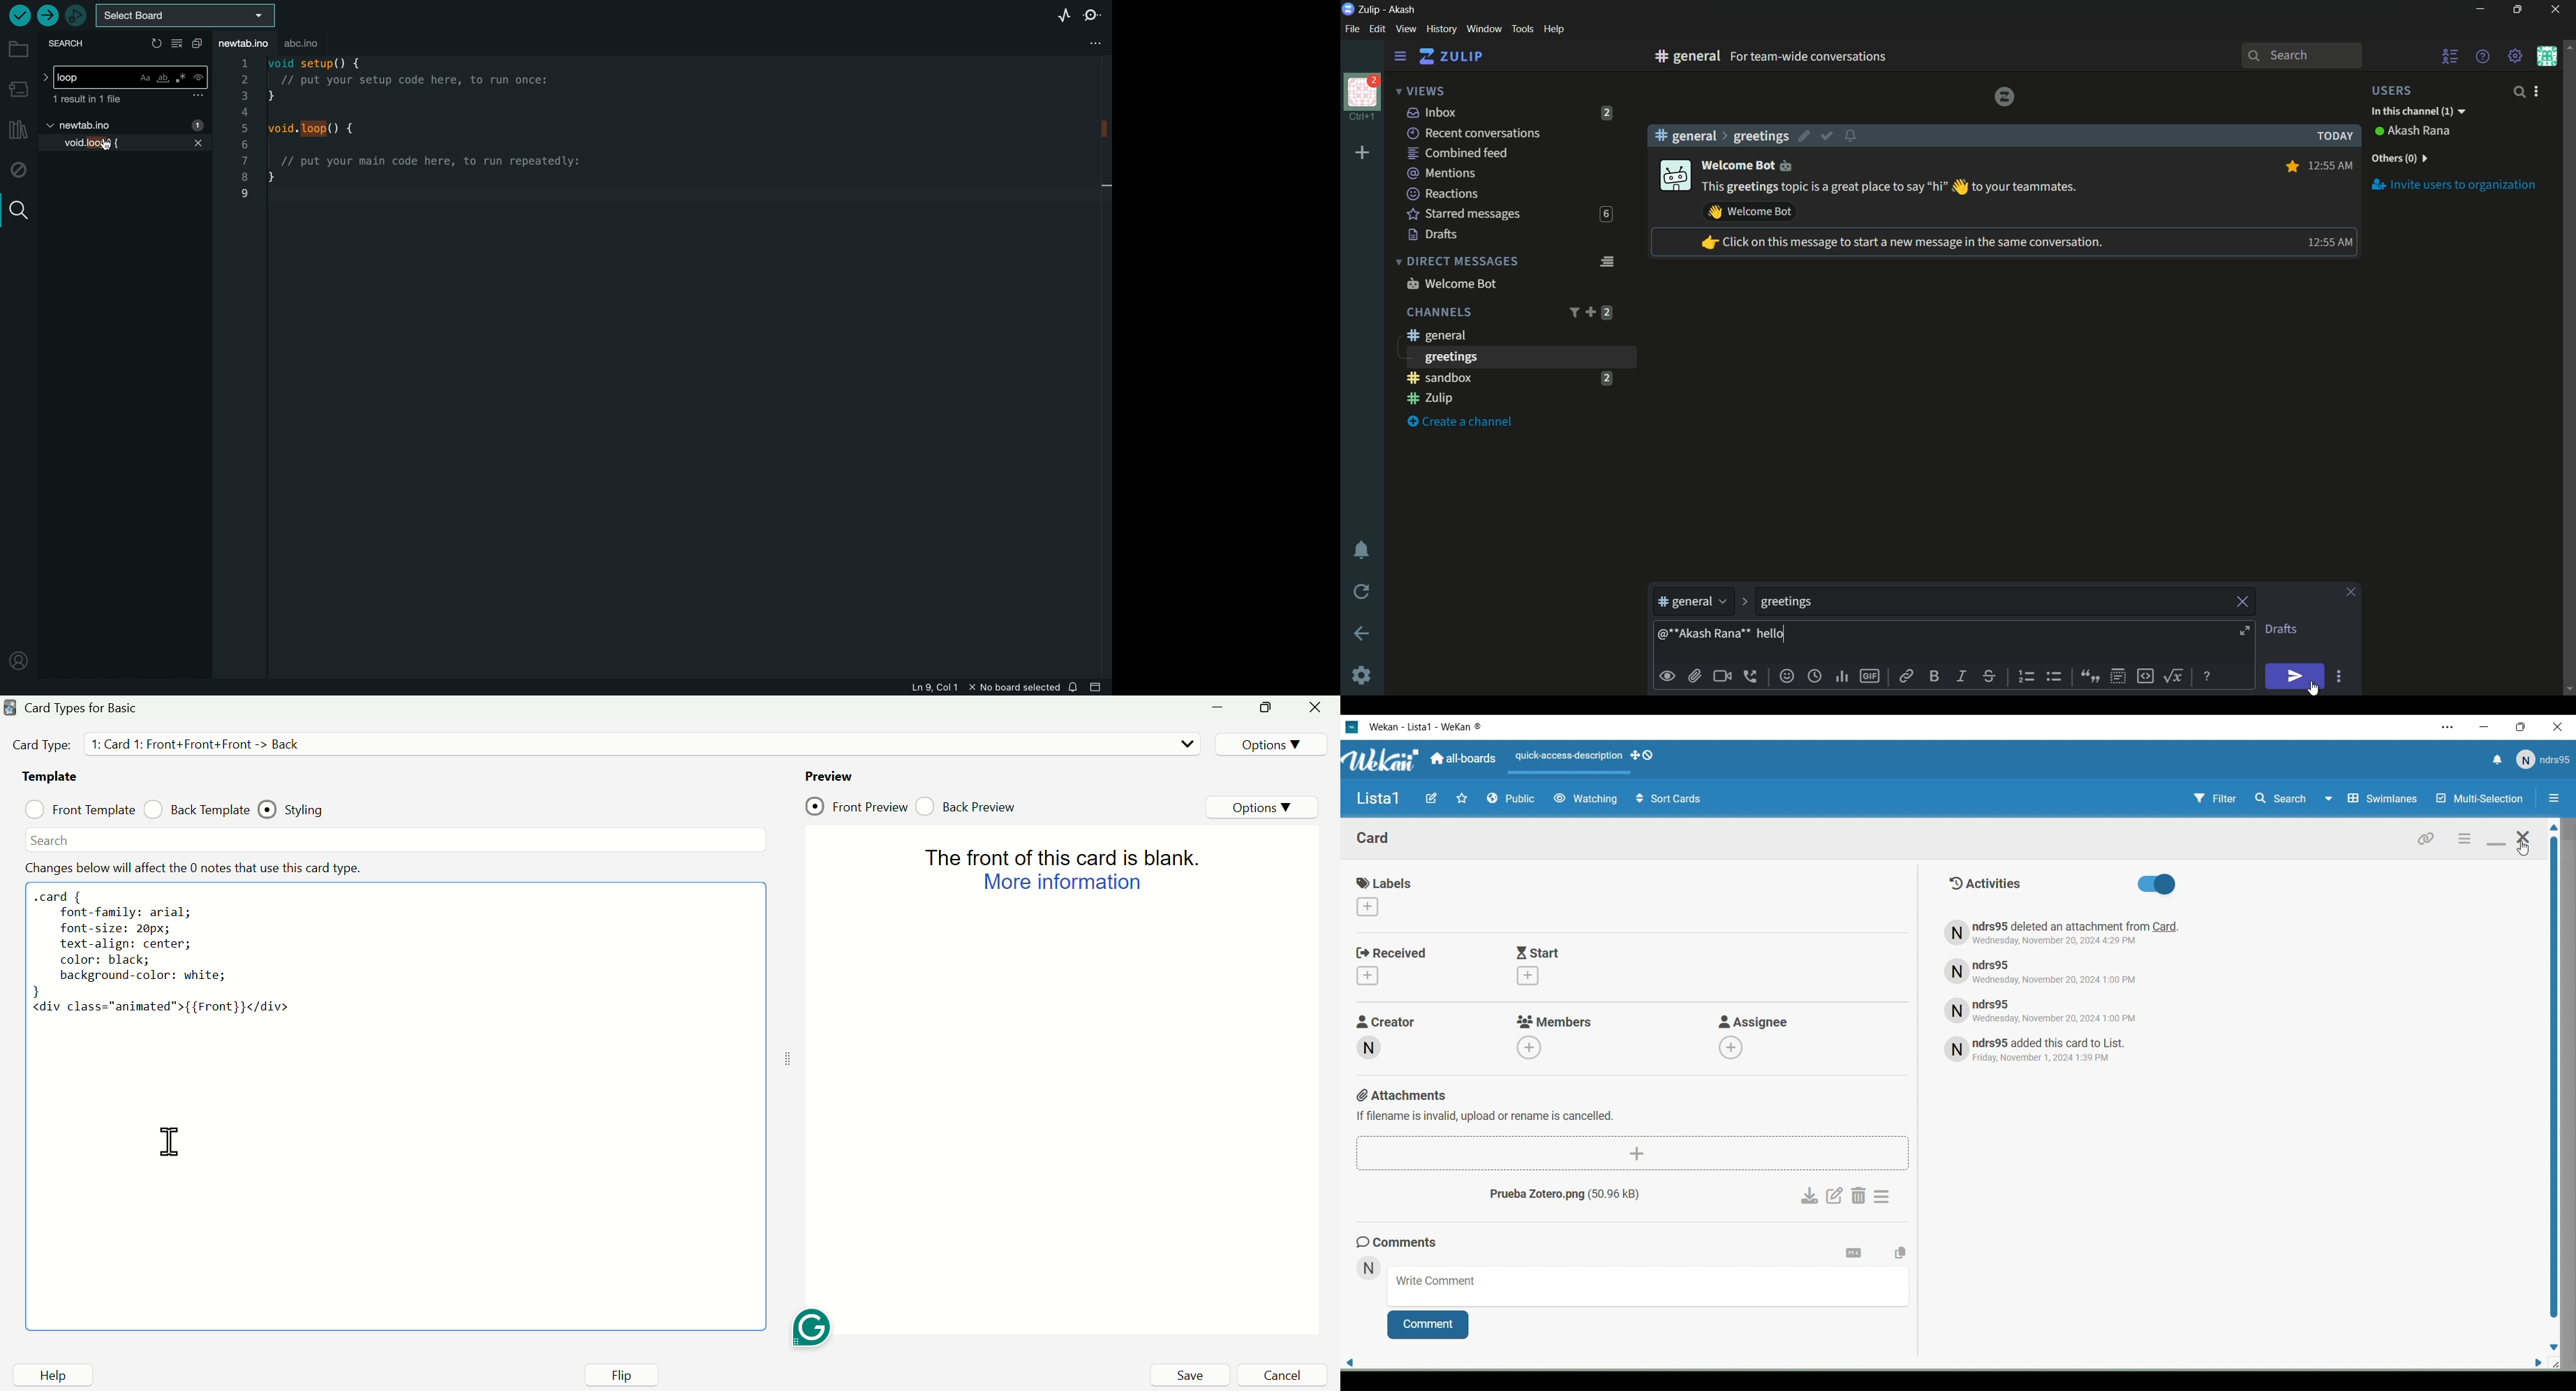  I want to click on scroll down, so click(2569, 688).